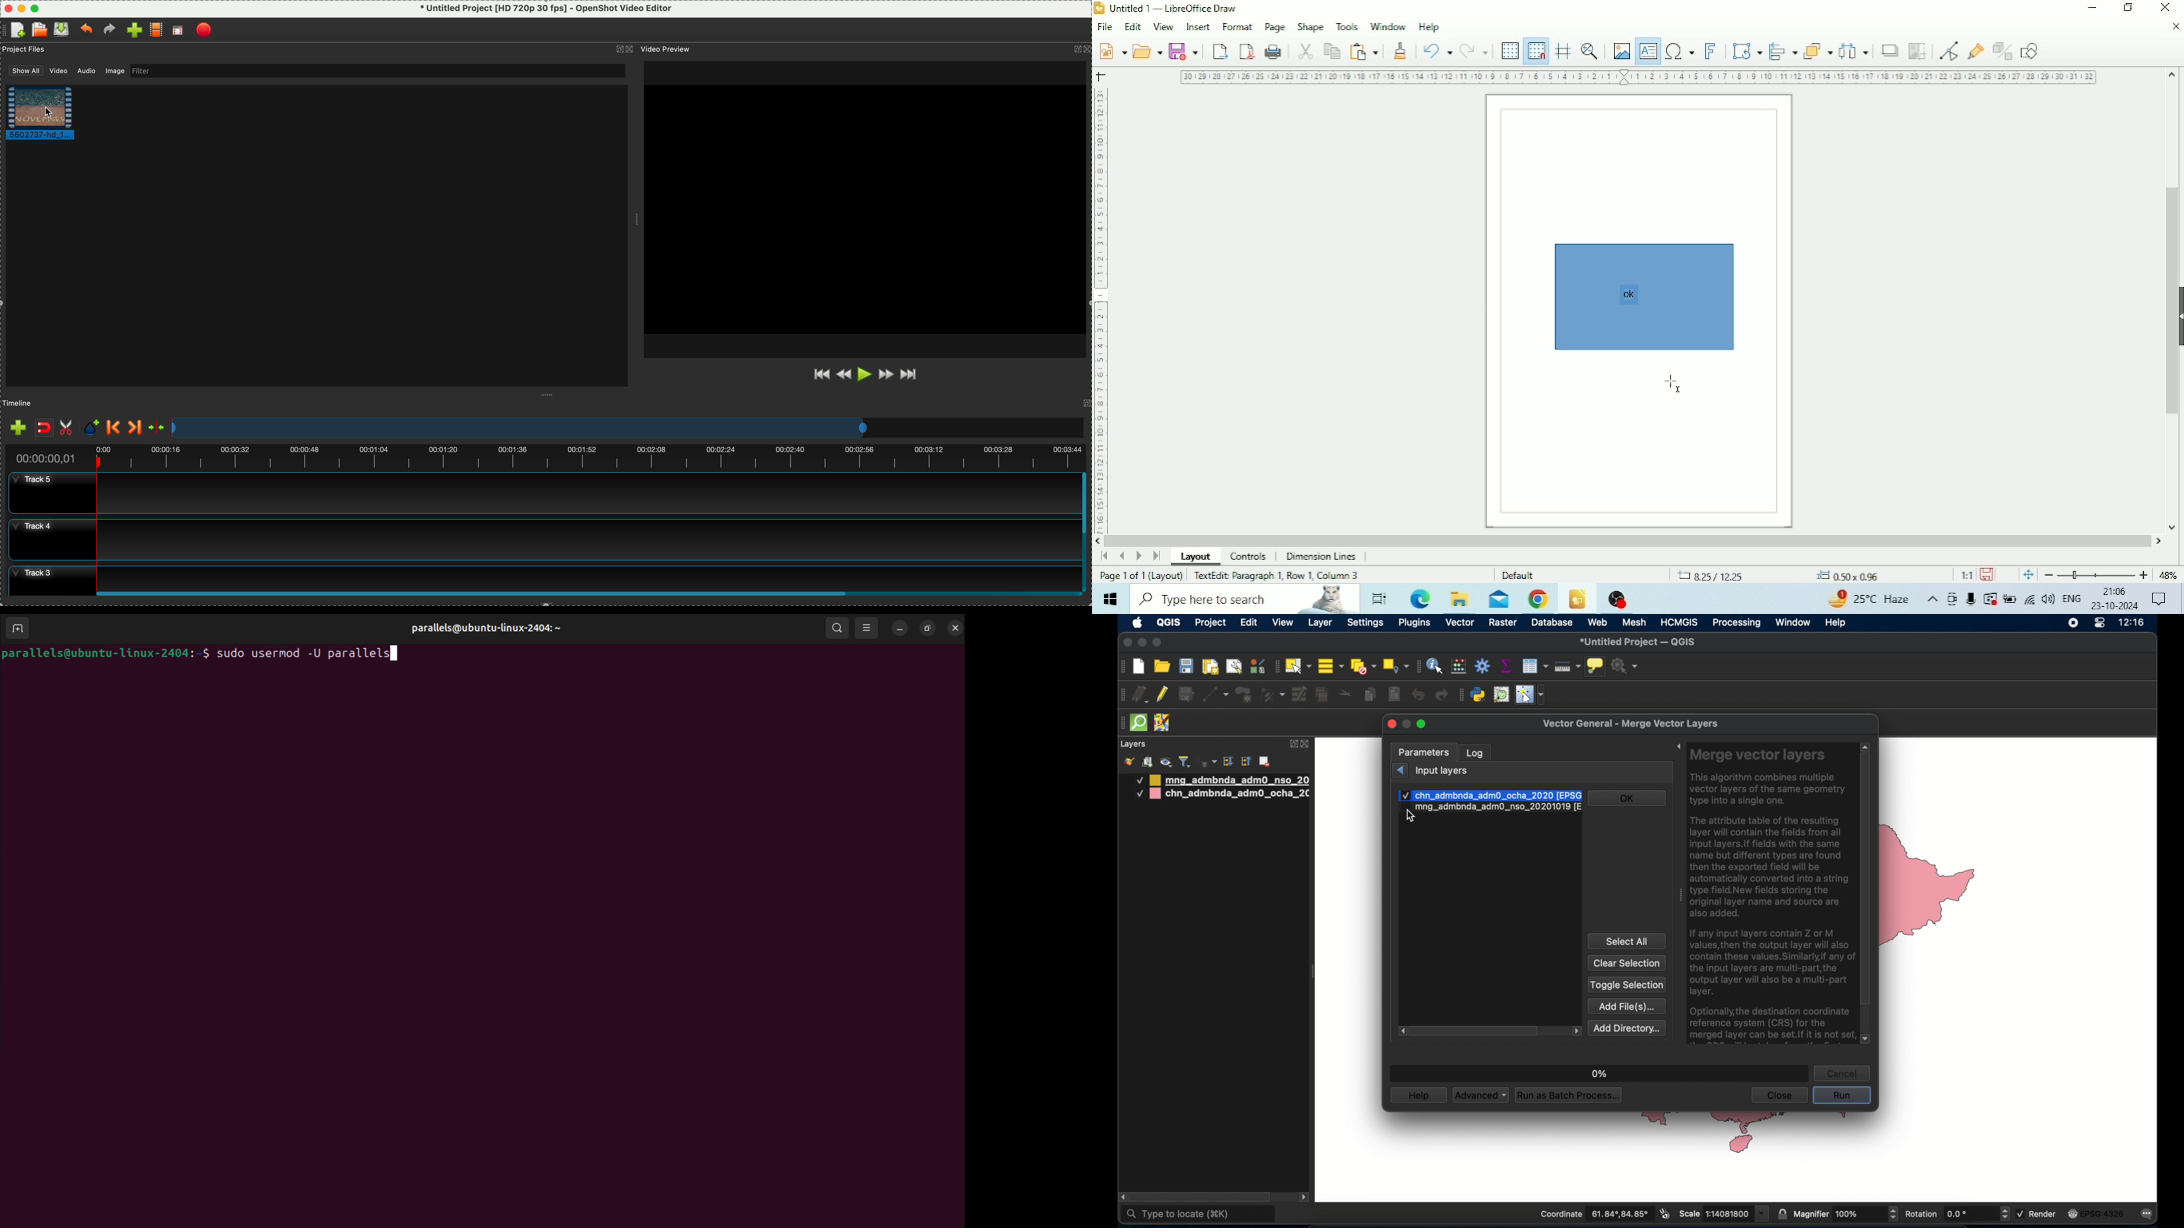 The image size is (2184, 1232). I want to click on Horizontal scrollbar, so click(1628, 541).